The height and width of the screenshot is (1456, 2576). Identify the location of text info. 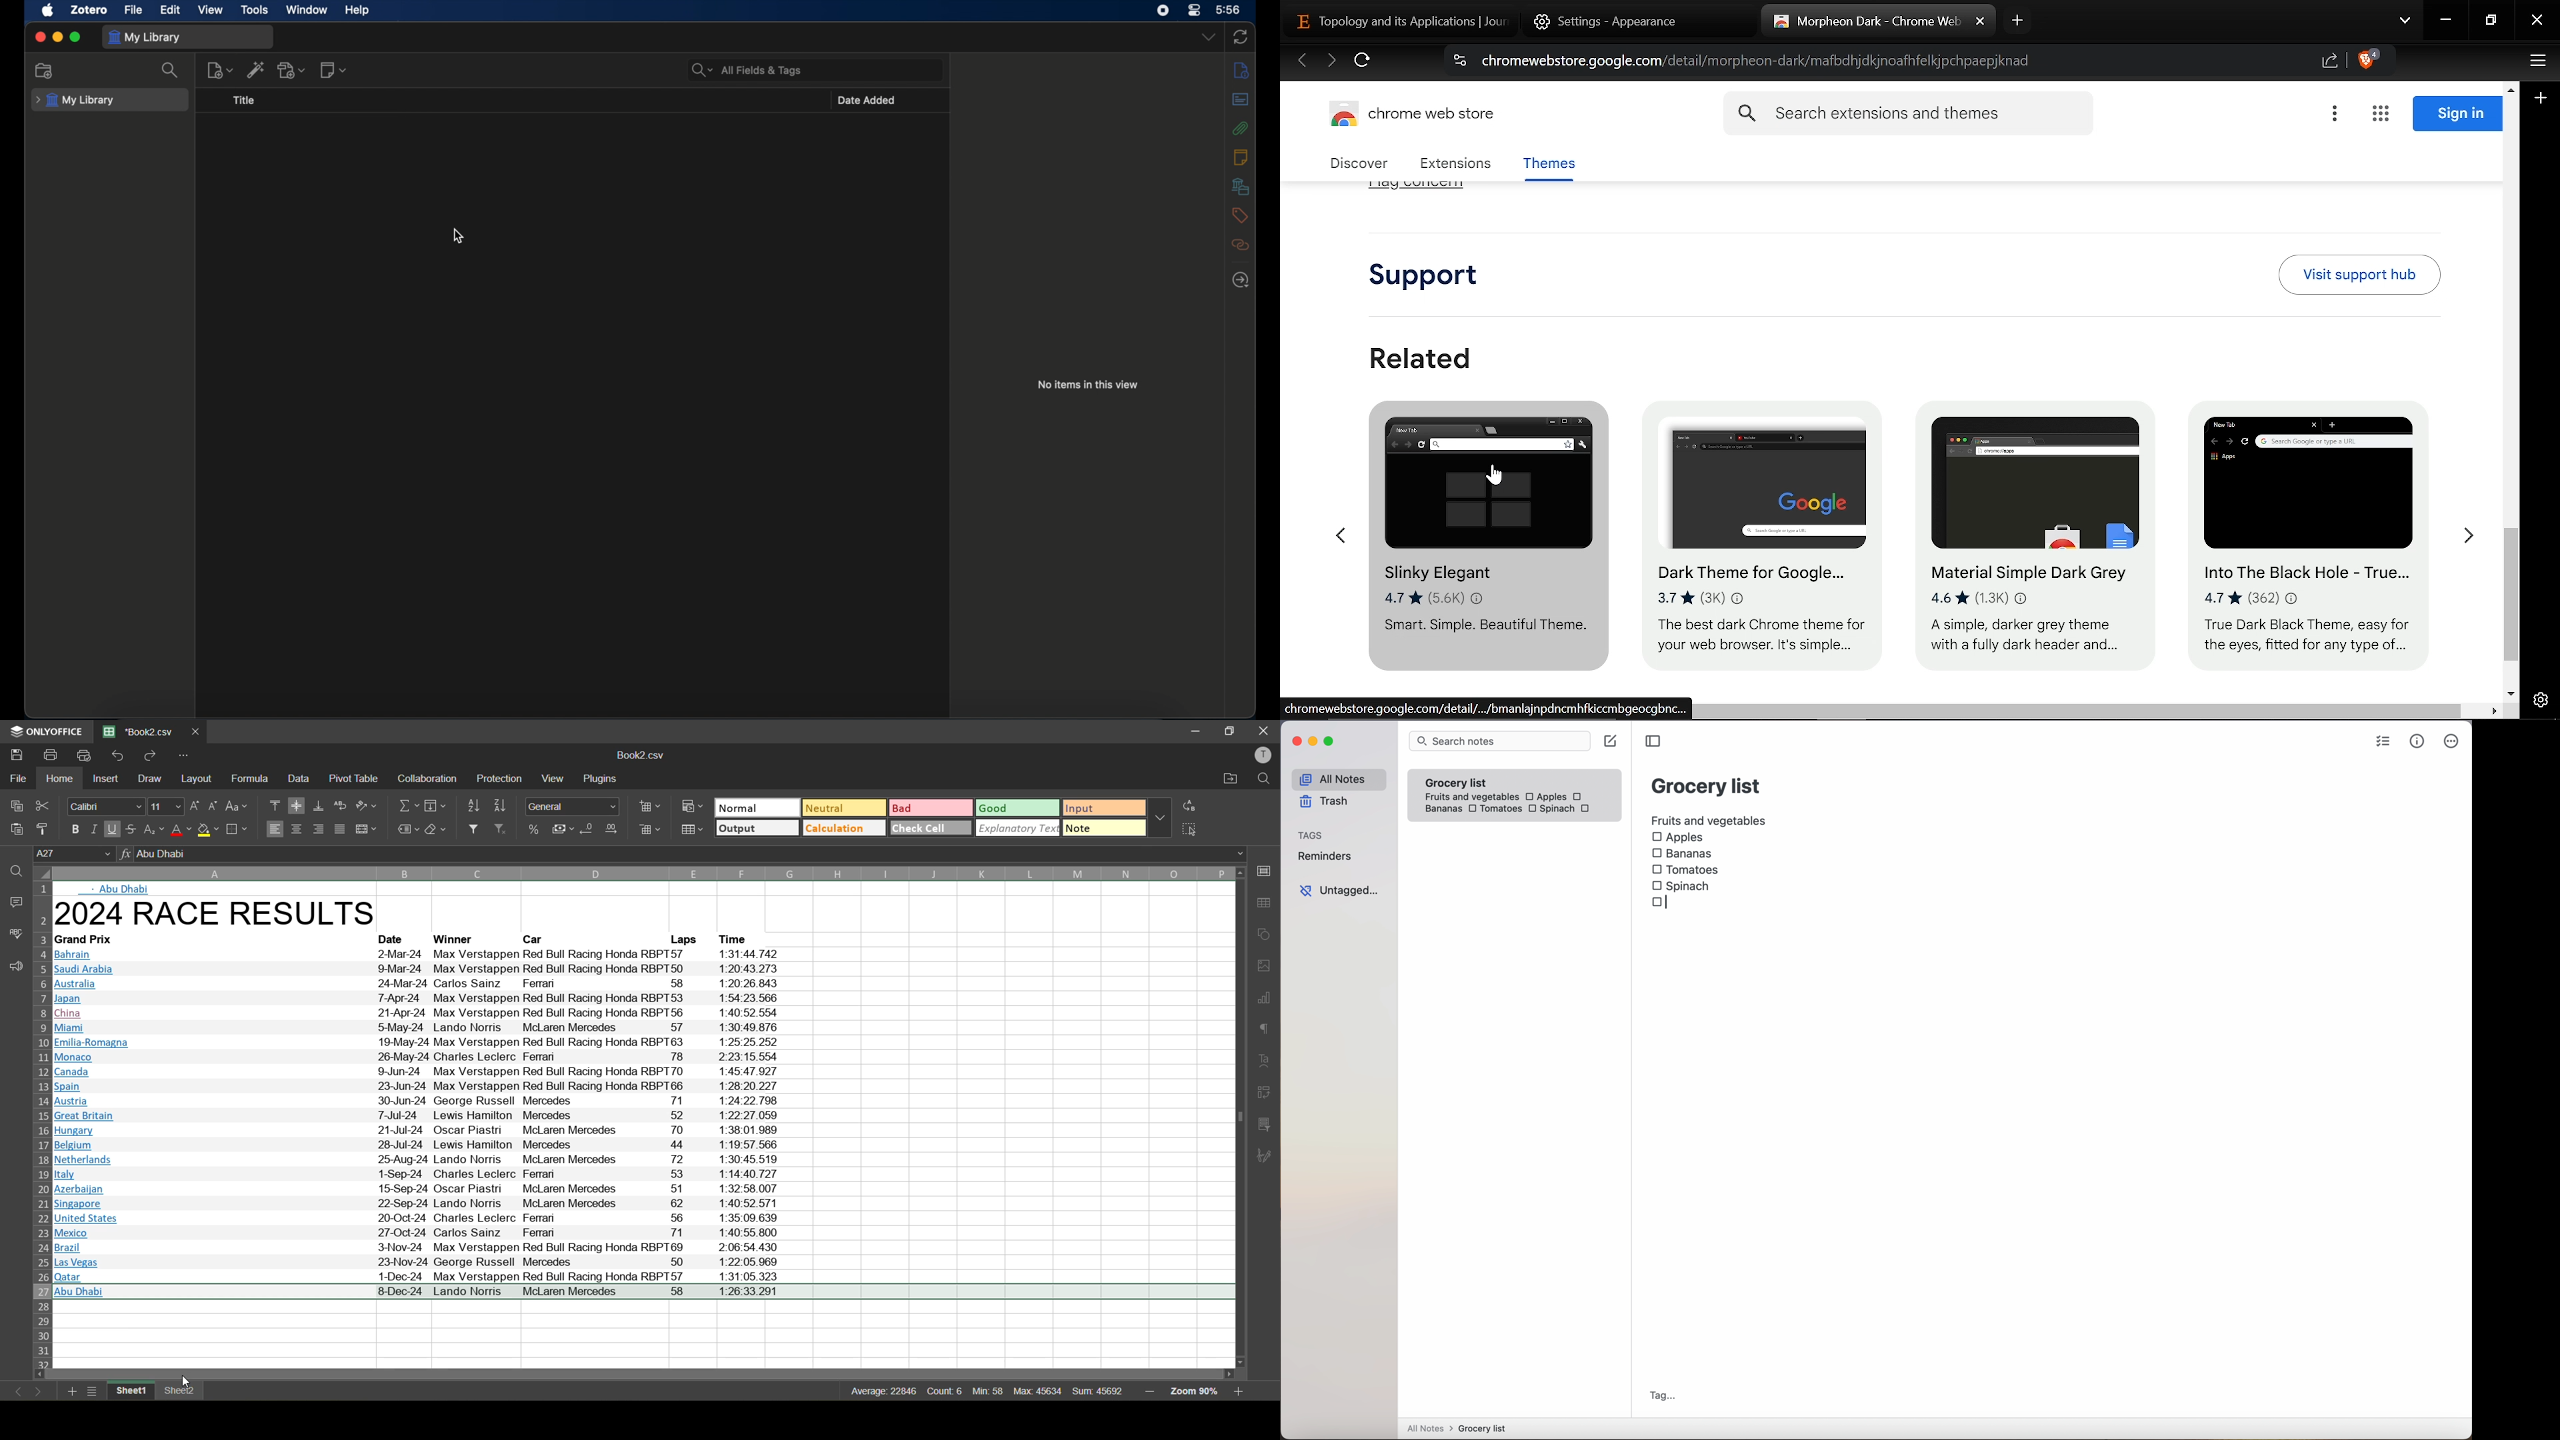
(421, 1013).